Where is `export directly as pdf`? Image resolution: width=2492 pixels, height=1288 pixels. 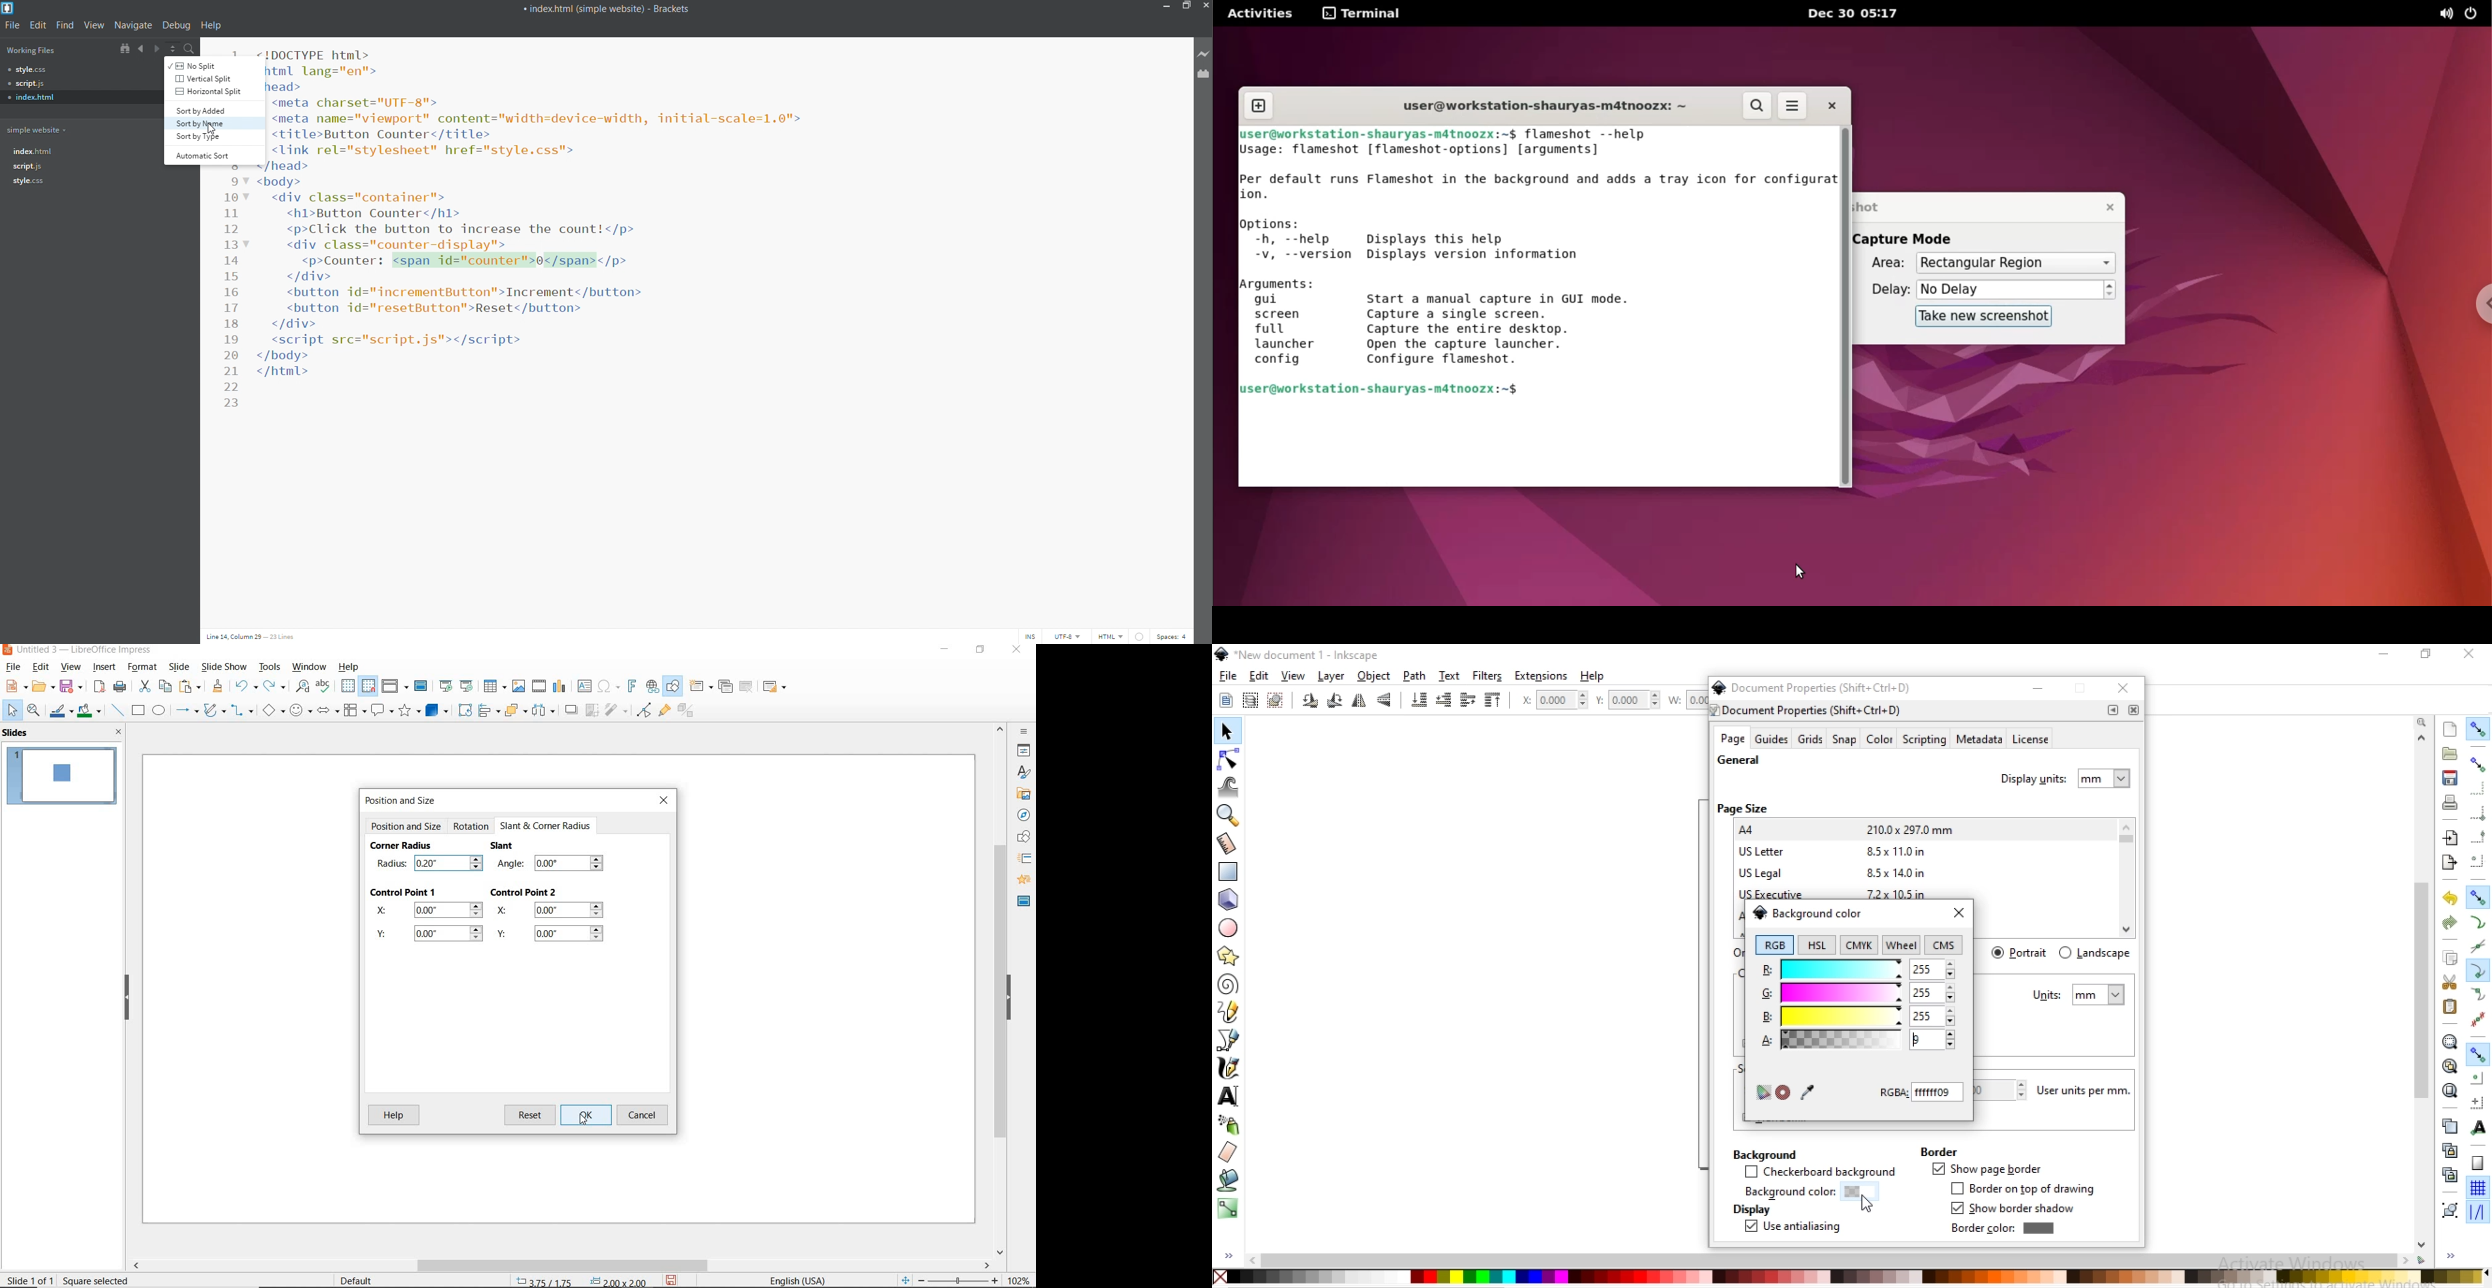
export directly as pdf is located at coordinates (100, 687).